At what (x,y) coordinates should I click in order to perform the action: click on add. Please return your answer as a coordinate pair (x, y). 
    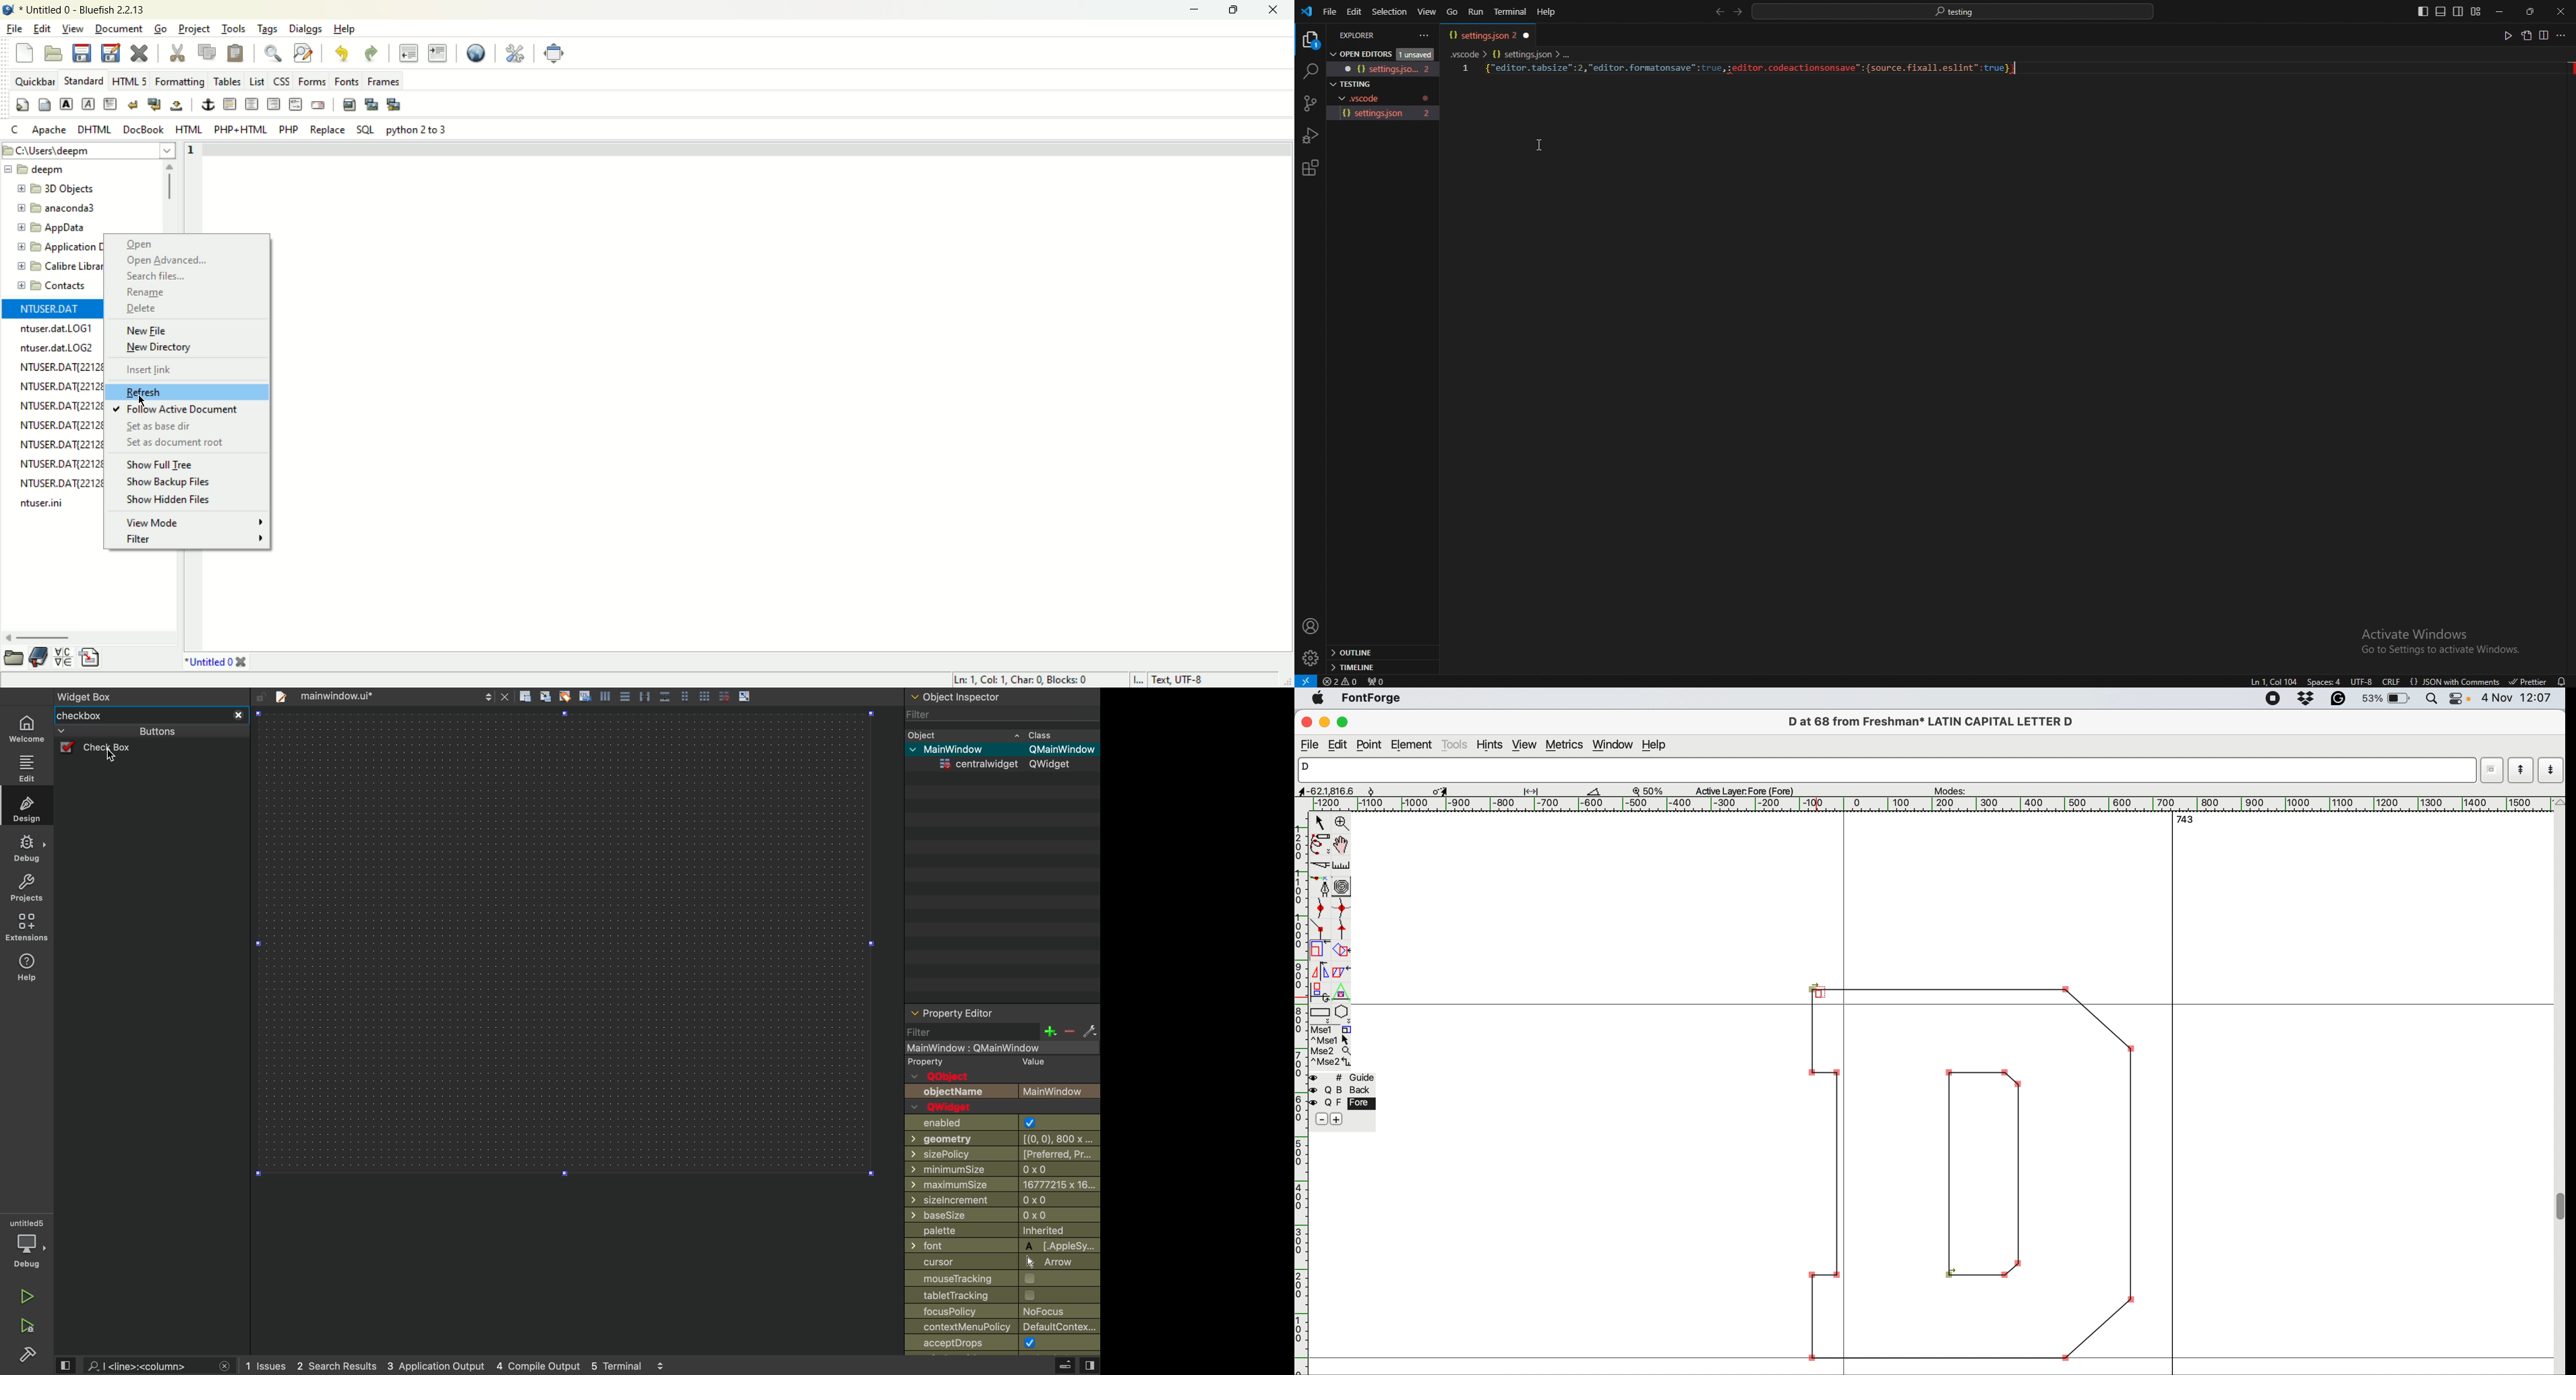
    Looking at the image, I should click on (1337, 1120).